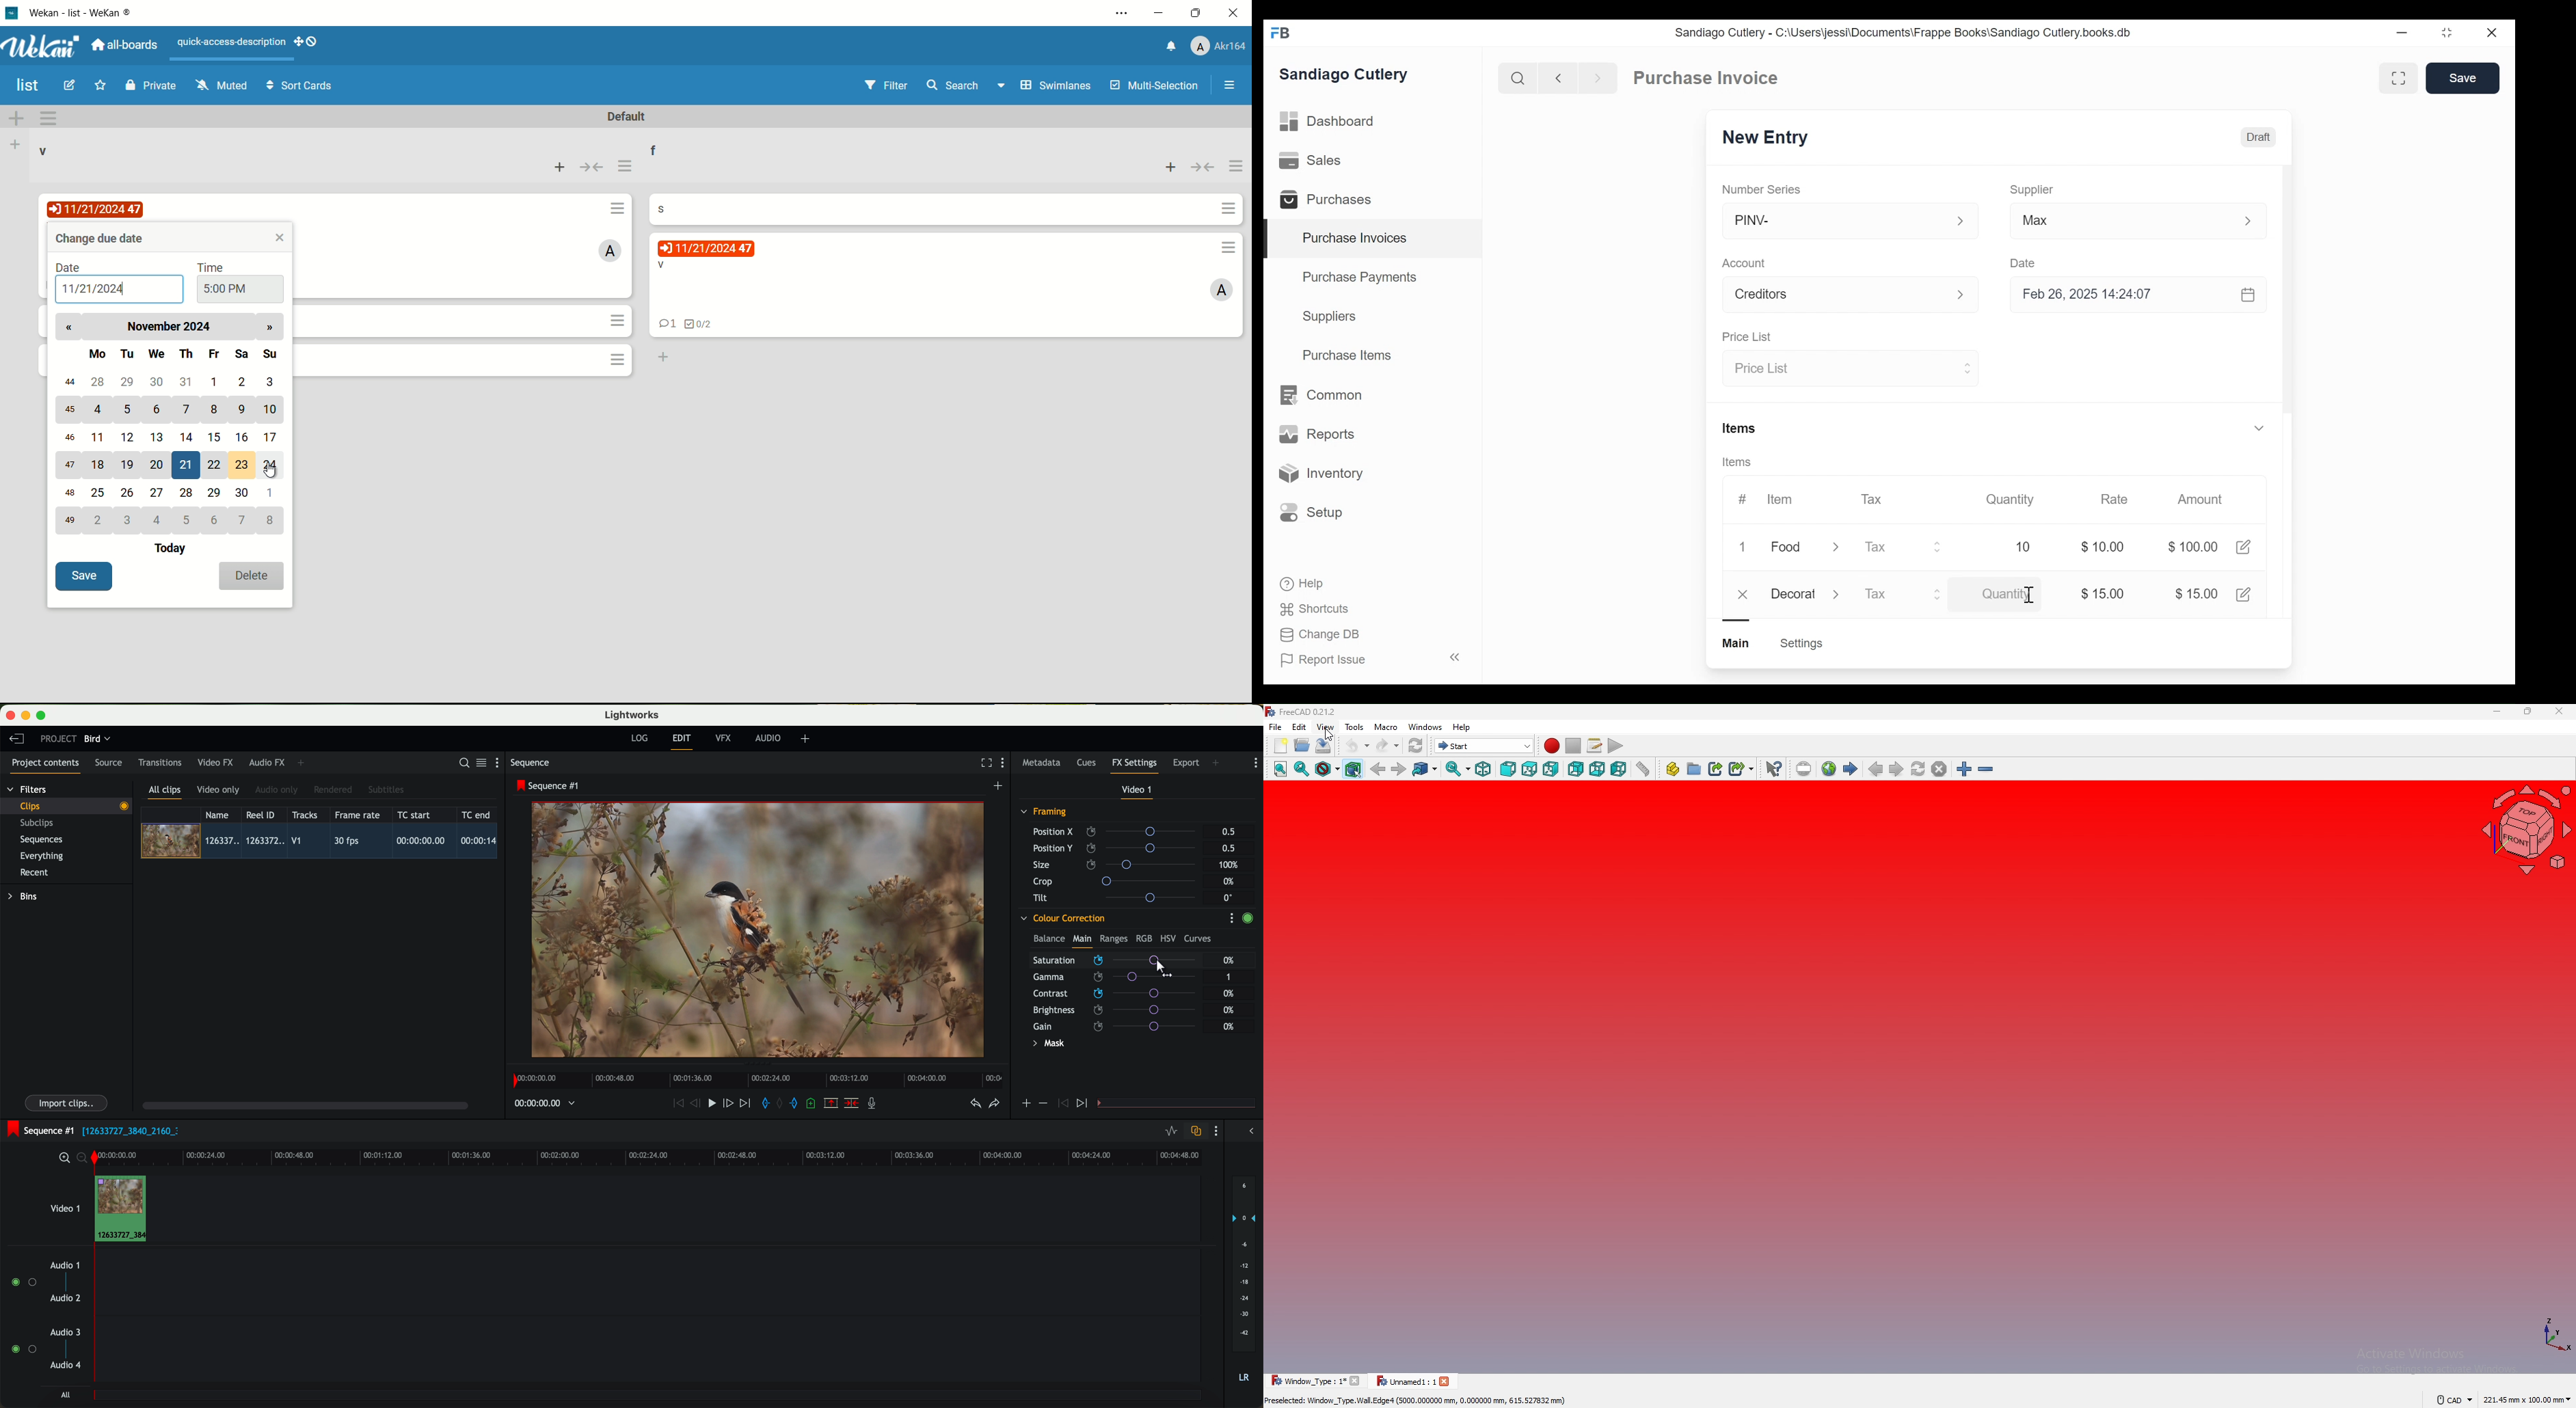 The width and height of the screenshot is (2576, 1428). What do you see at coordinates (222, 86) in the screenshot?
I see `muted` at bounding box center [222, 86].